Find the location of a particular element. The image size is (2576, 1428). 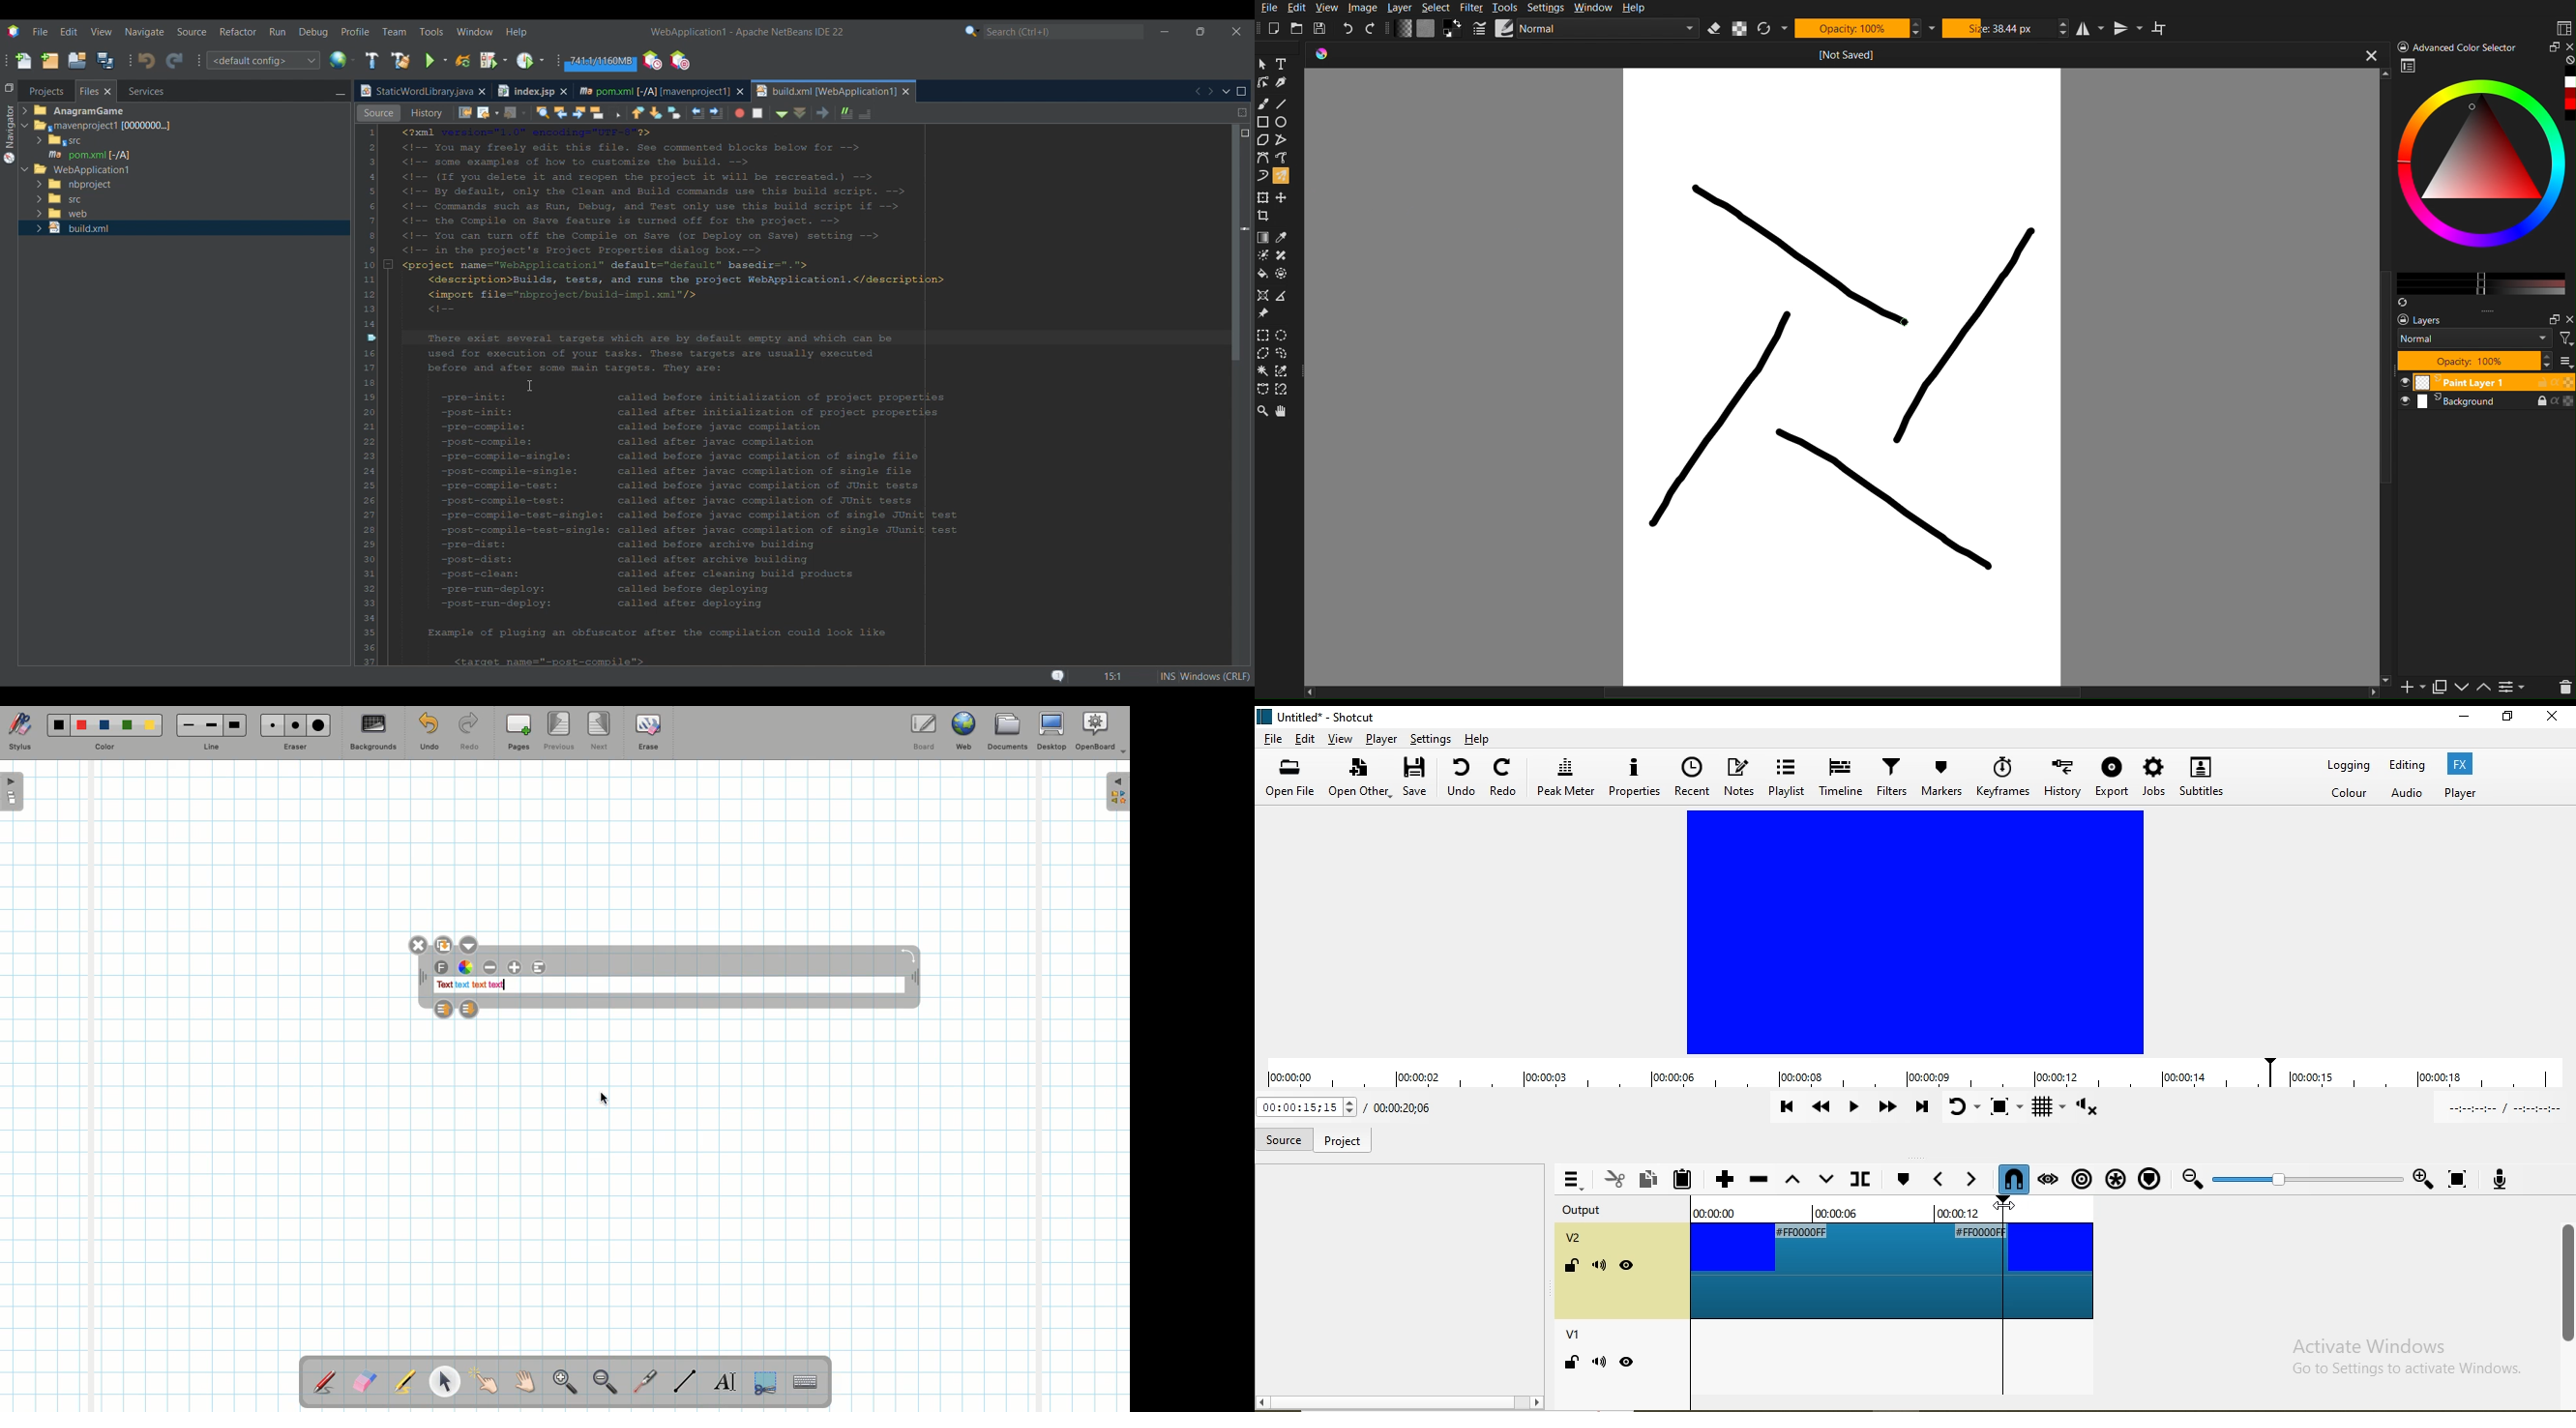

text is located at coordinates (461, 985).